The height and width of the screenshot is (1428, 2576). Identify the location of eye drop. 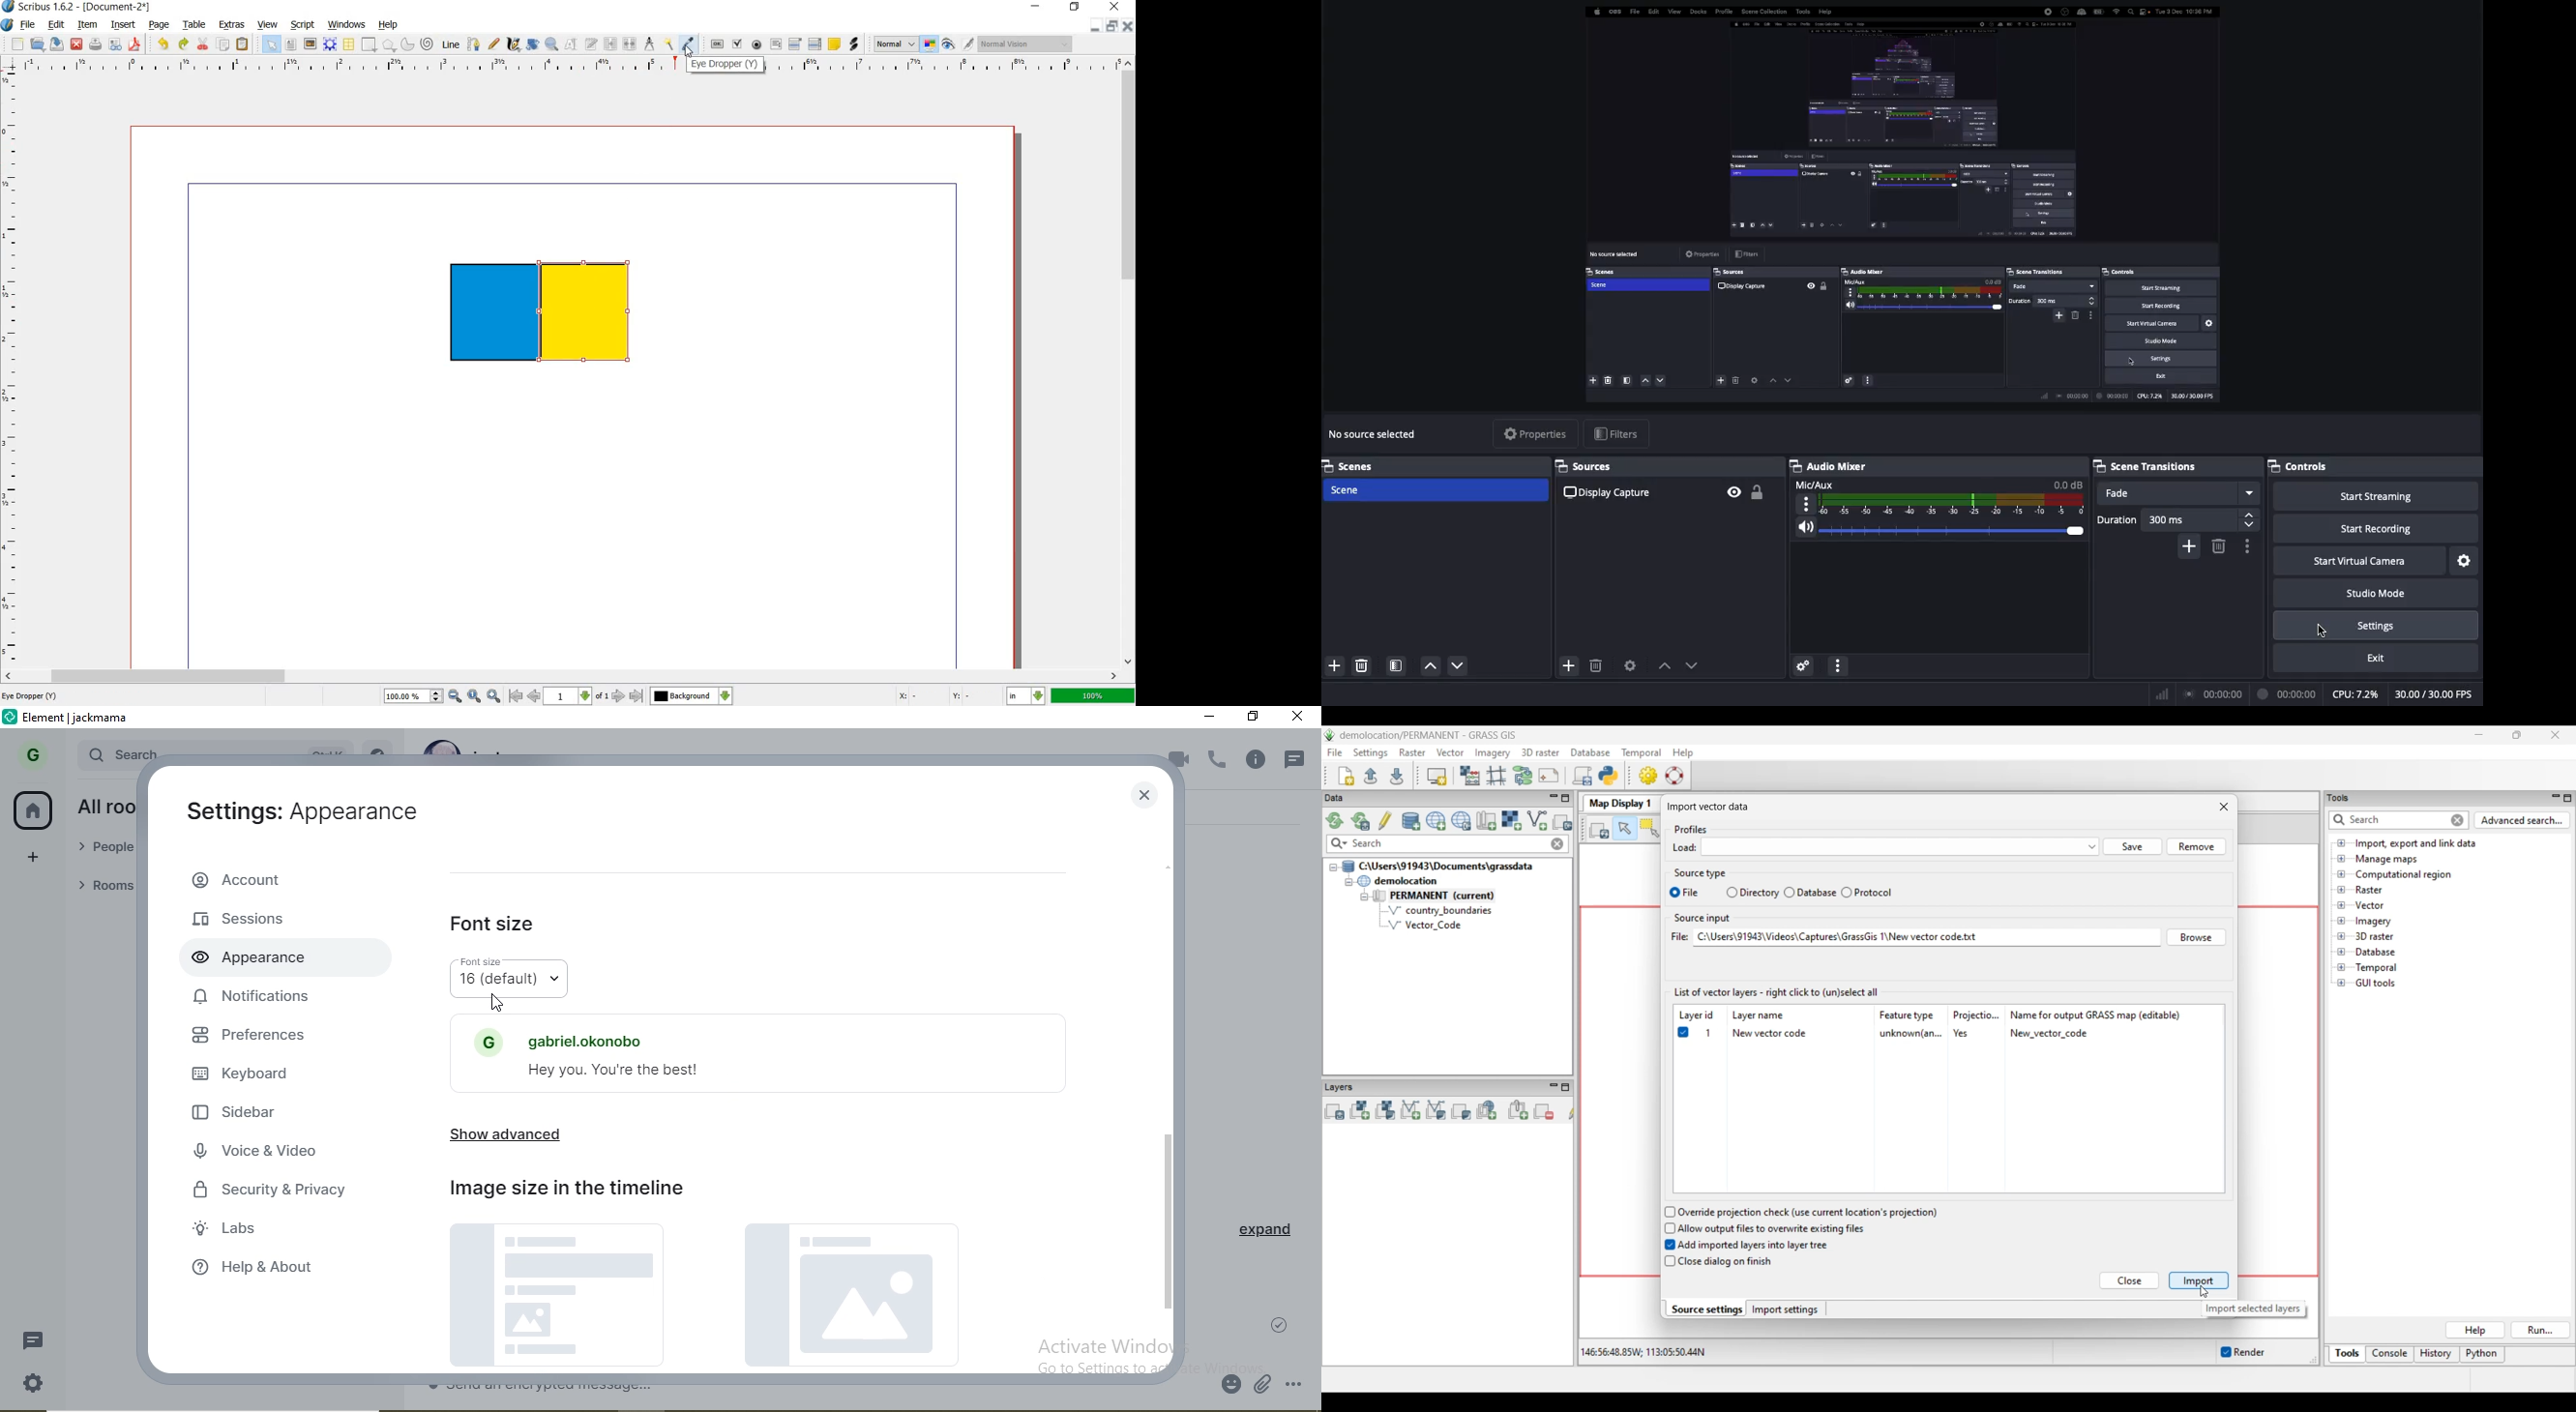
(689, 43).